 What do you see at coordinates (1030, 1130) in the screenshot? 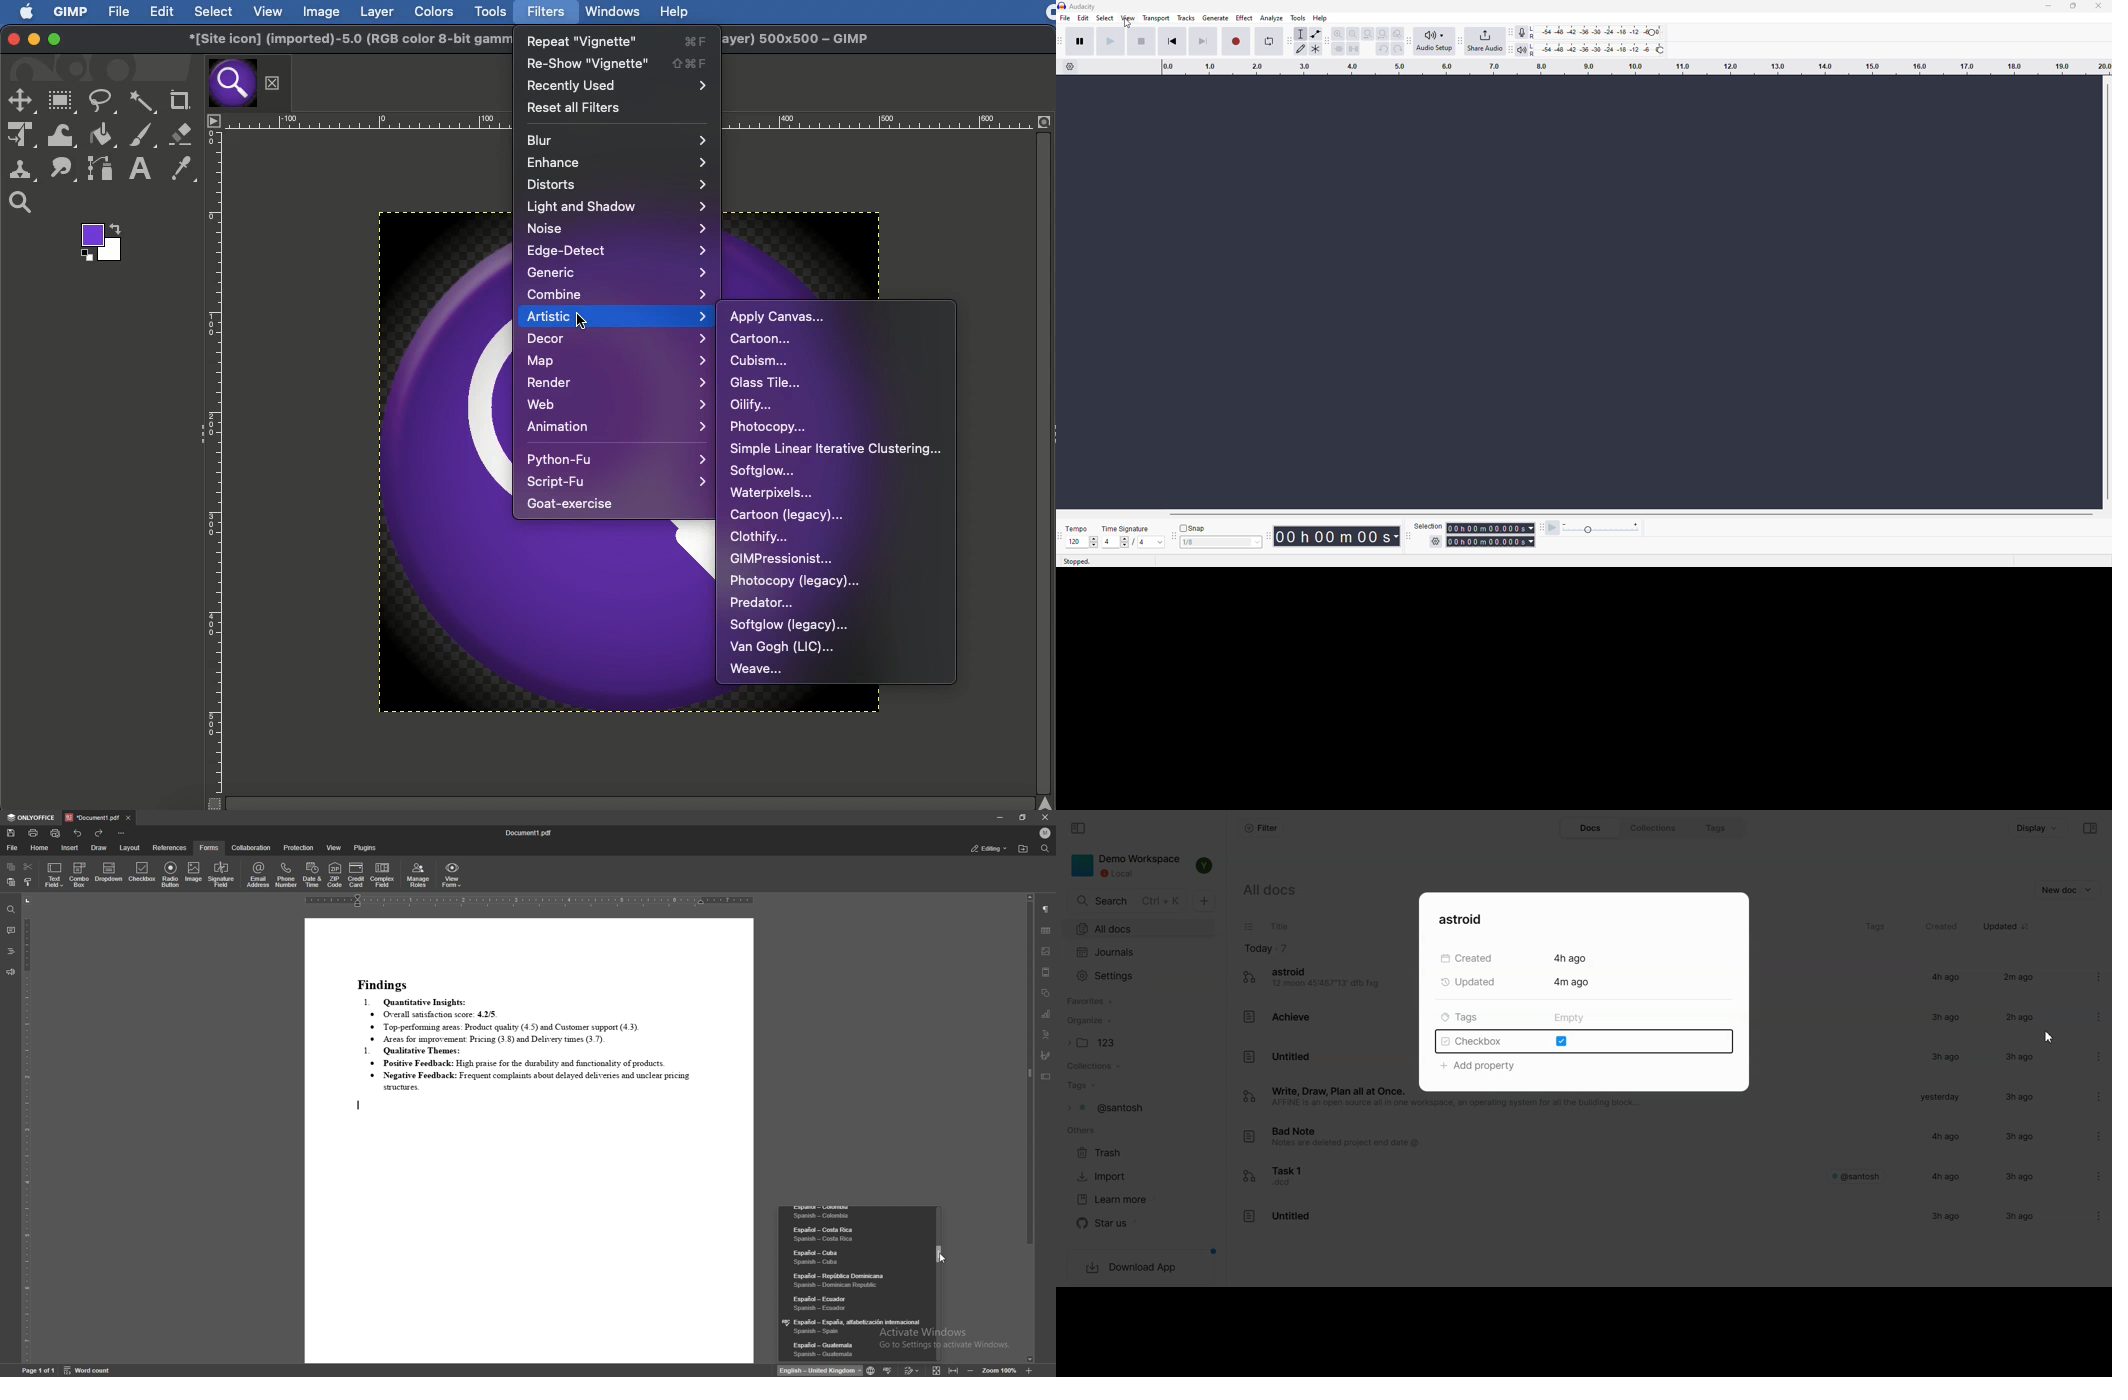
I see `scroll bar` at bounding box center [1030, 1130].